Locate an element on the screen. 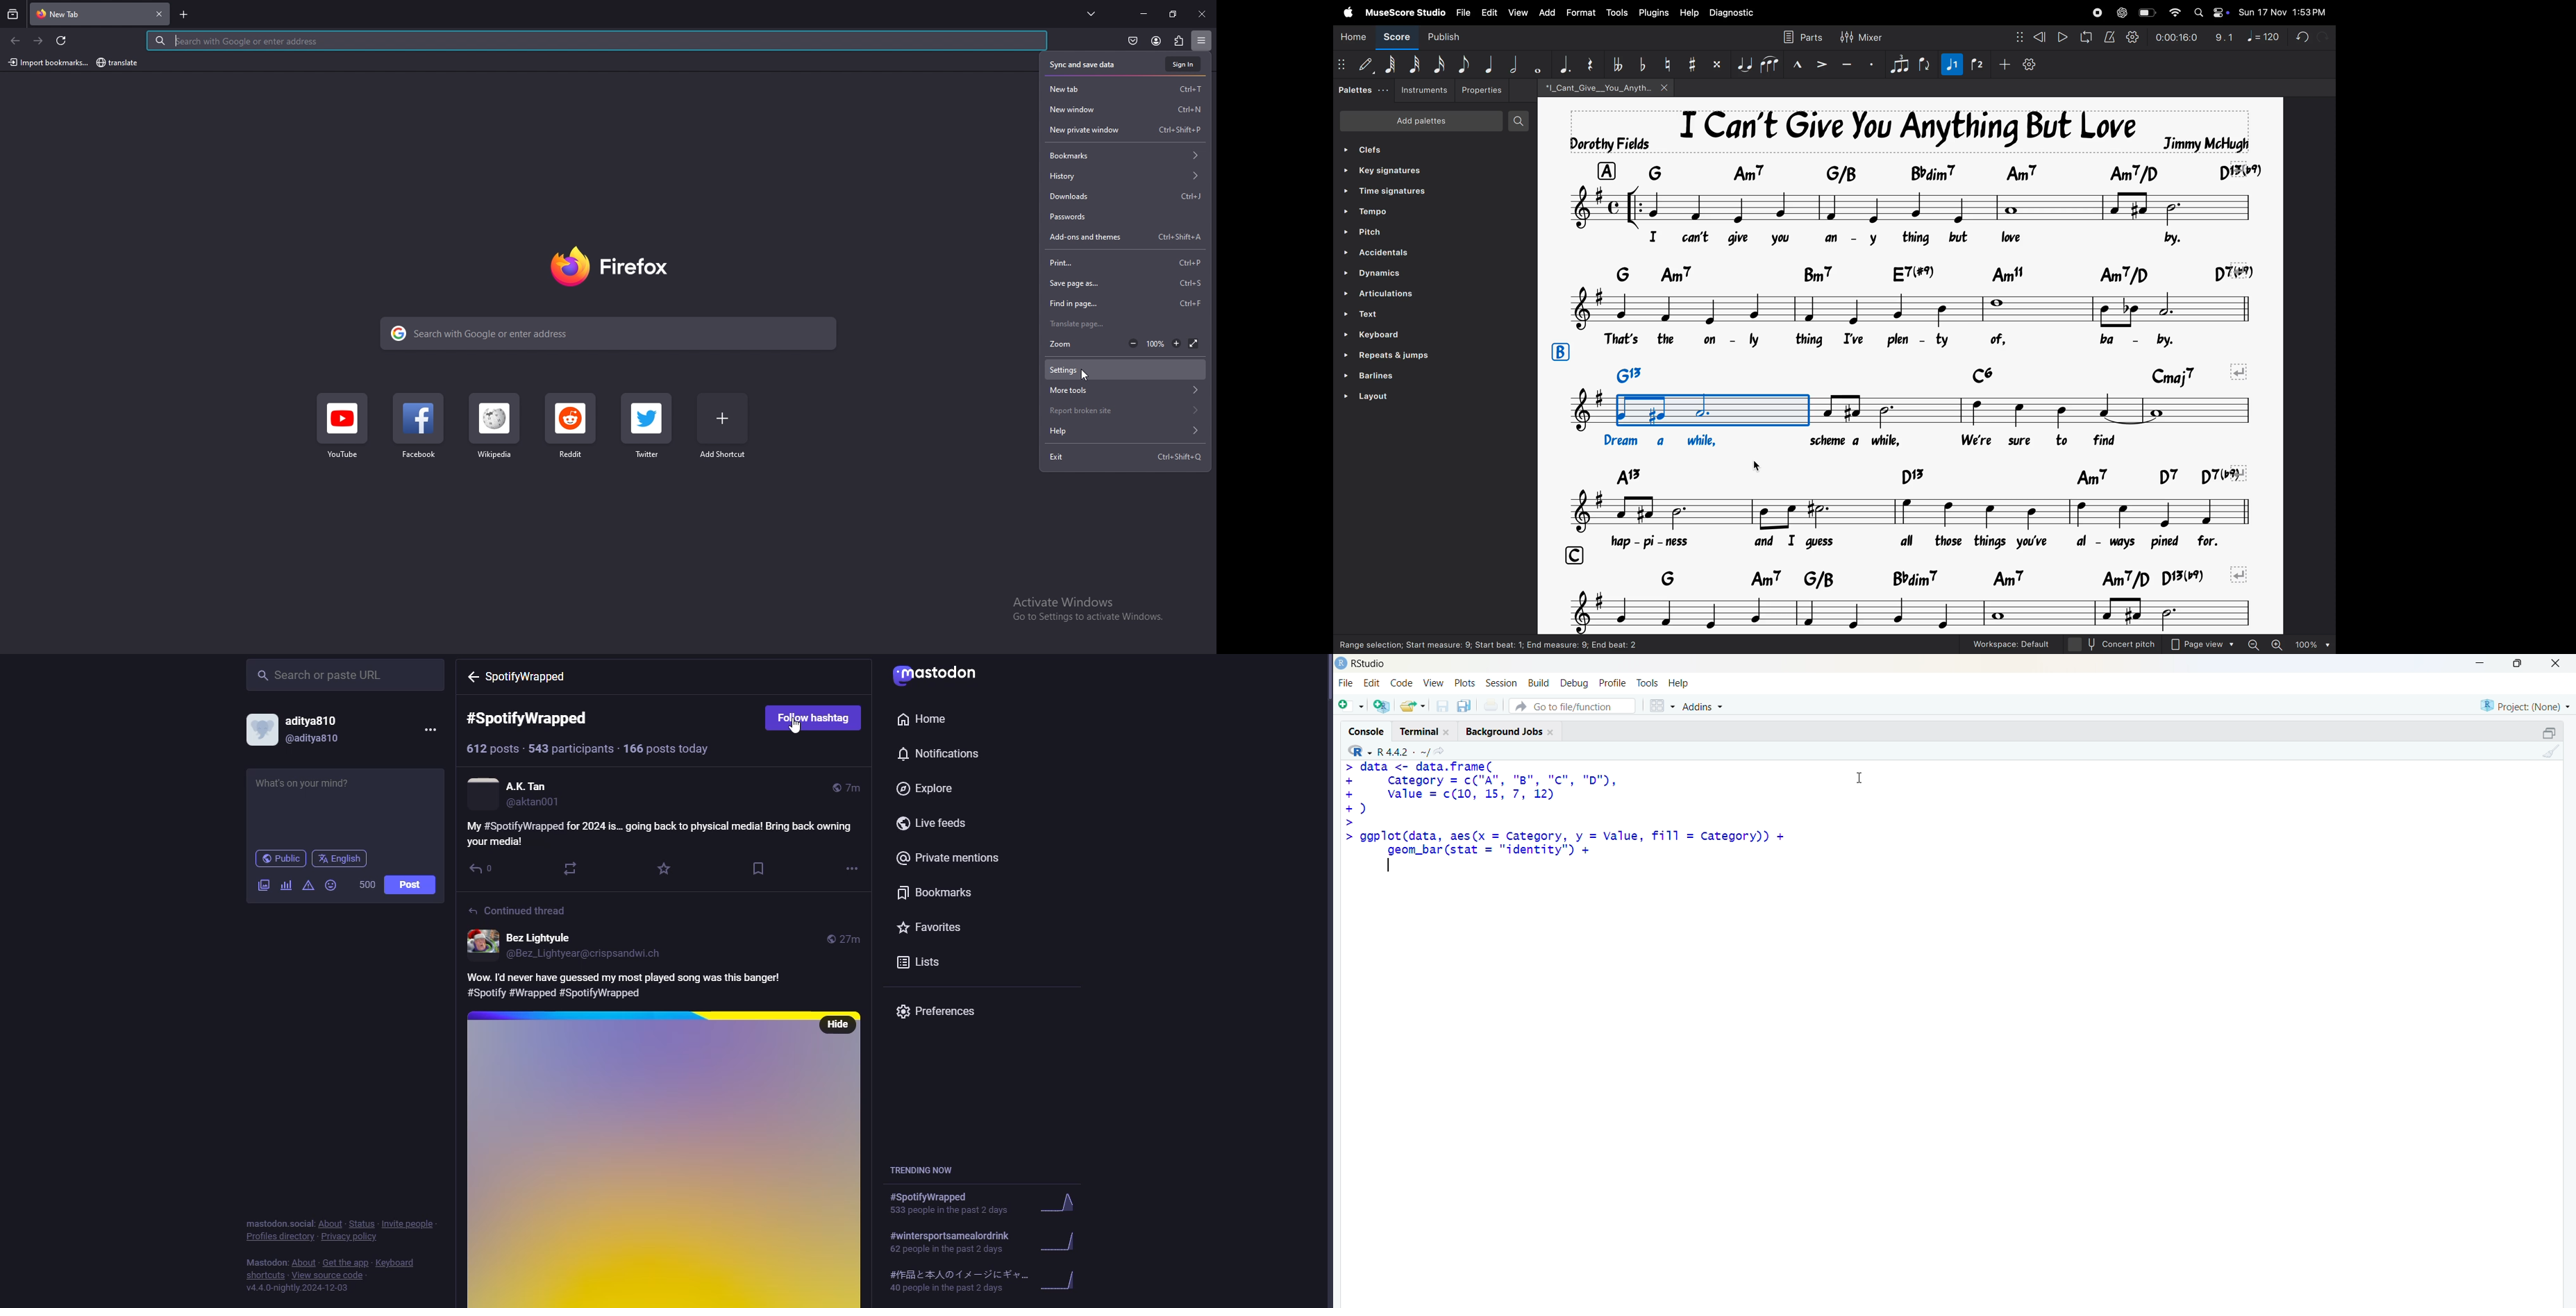 The height and width of the screenshot is (1316, 2576). mixer is located at coordinates (1866, 37).